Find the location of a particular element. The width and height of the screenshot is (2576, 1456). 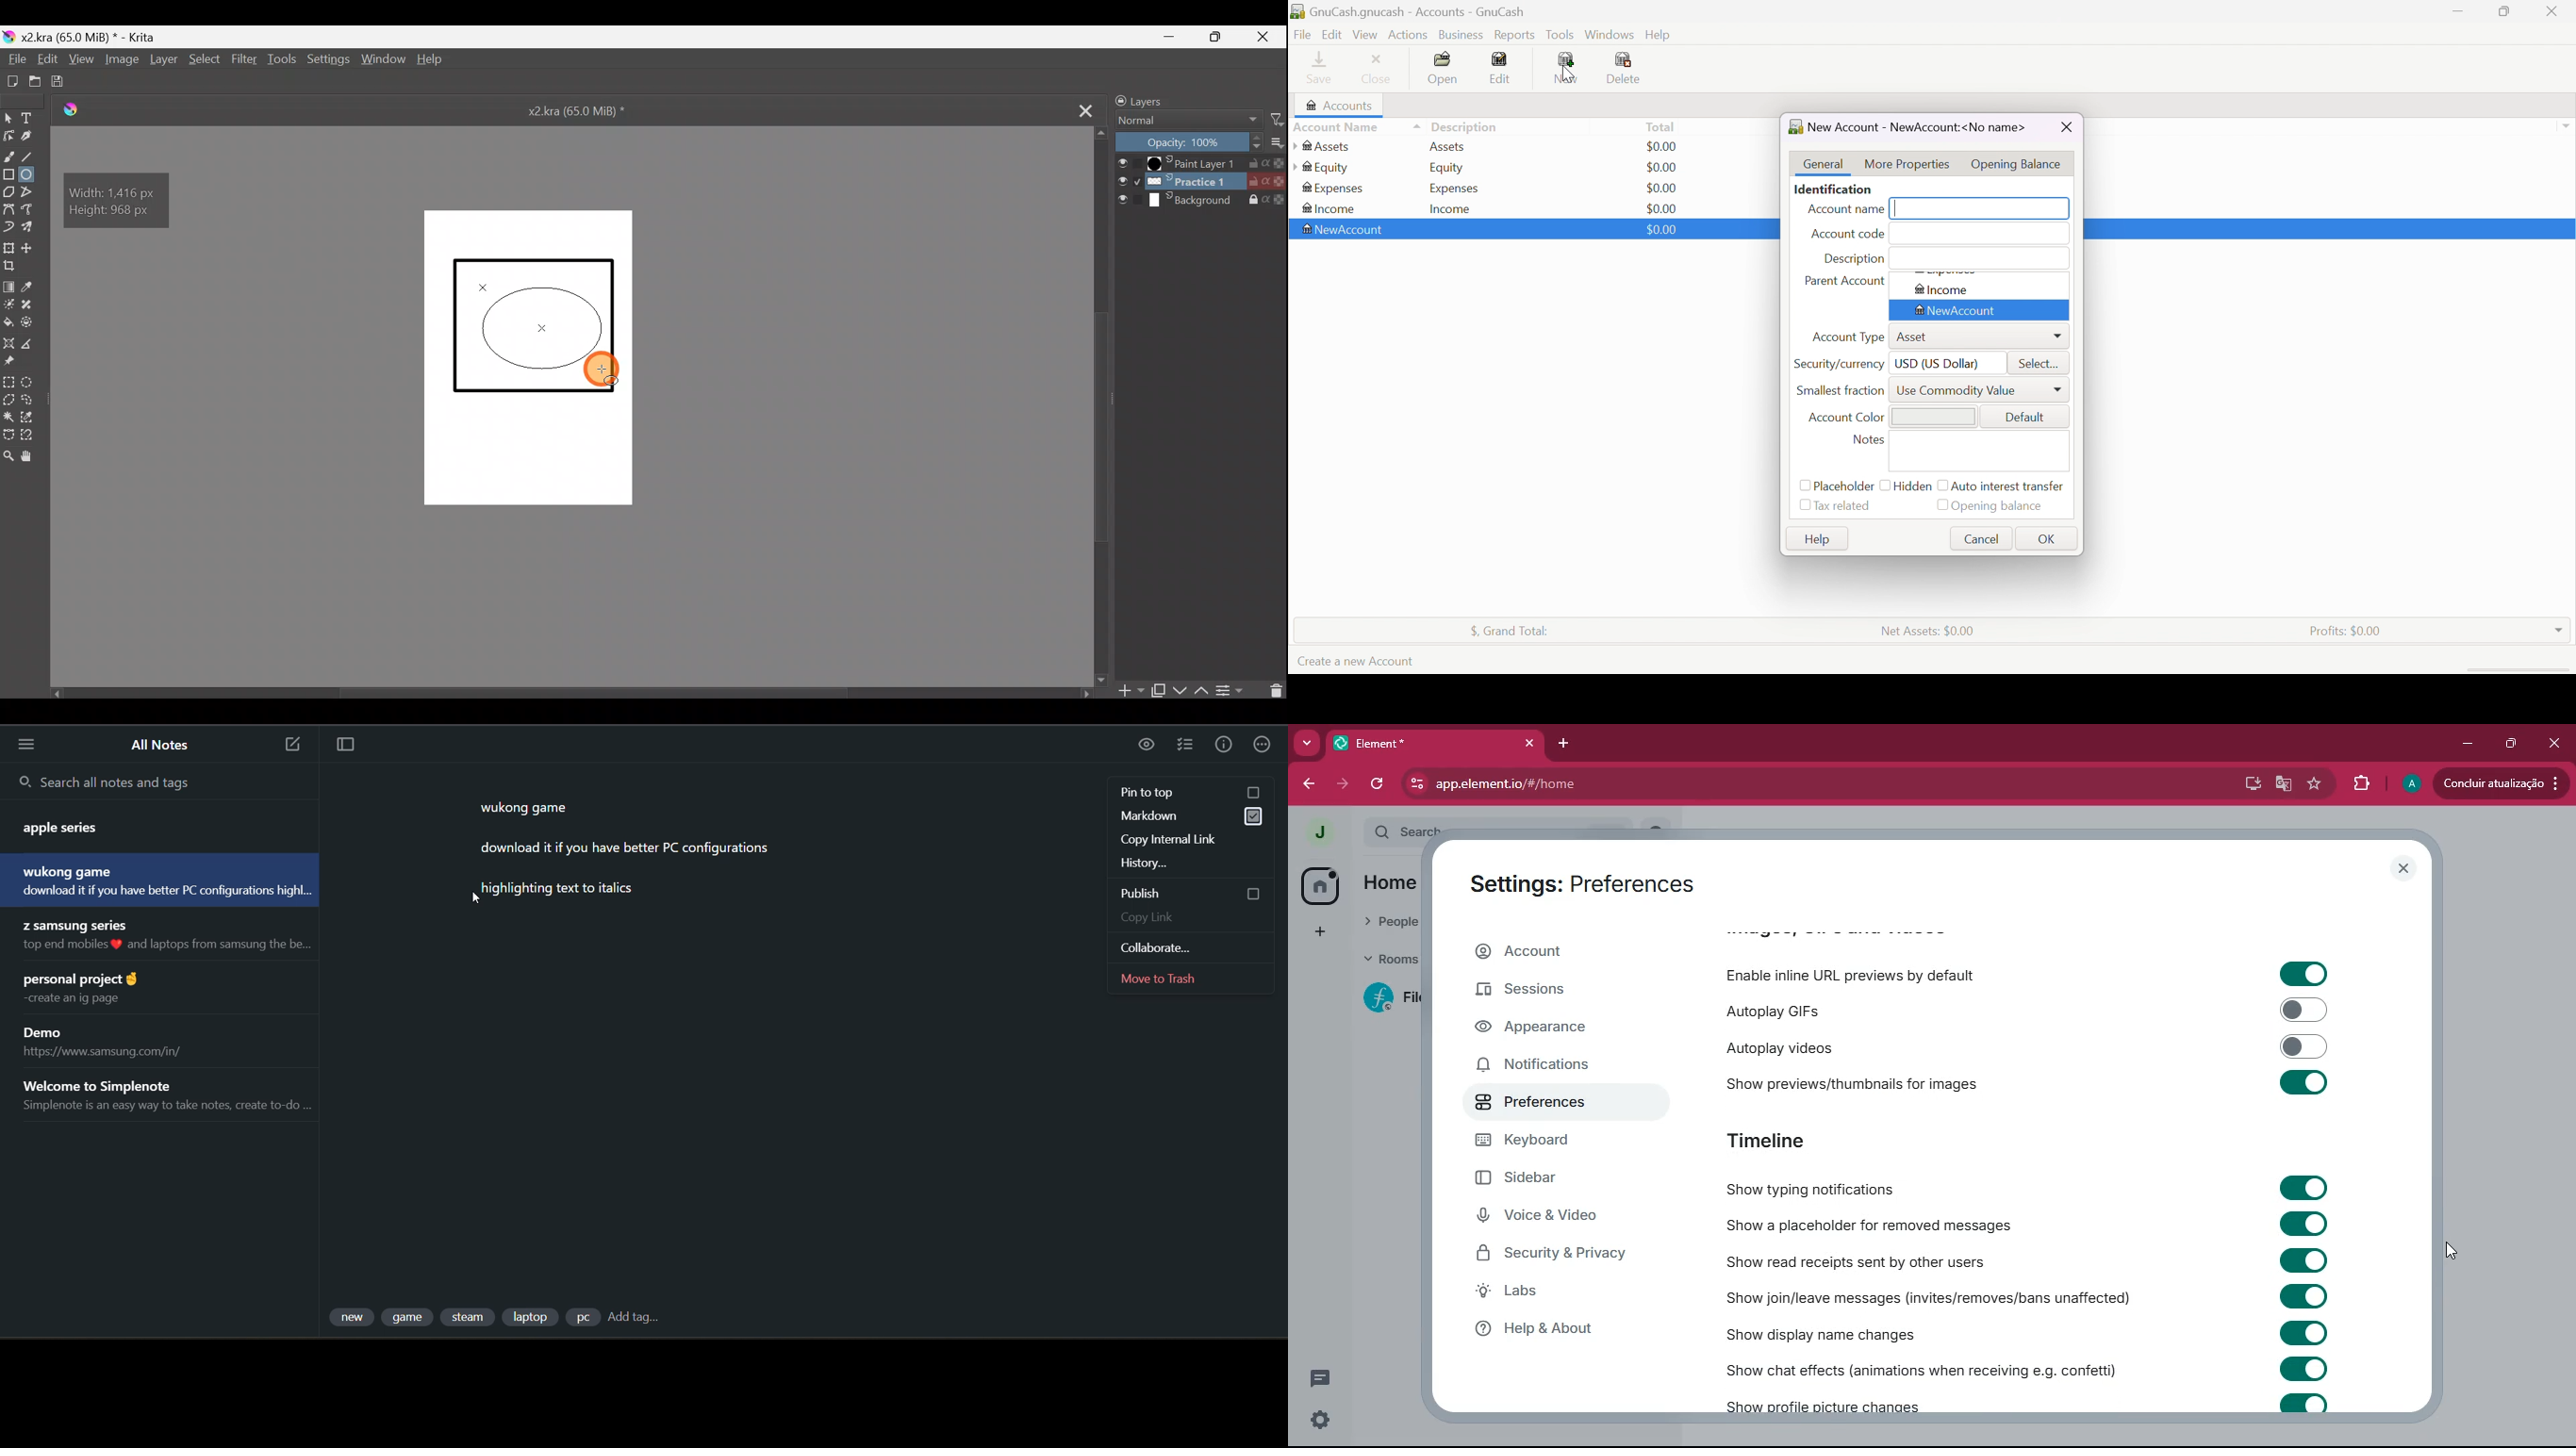

GnuCash.gnucash - Accounts - GnuCash is located at coordinates (1412, 12).